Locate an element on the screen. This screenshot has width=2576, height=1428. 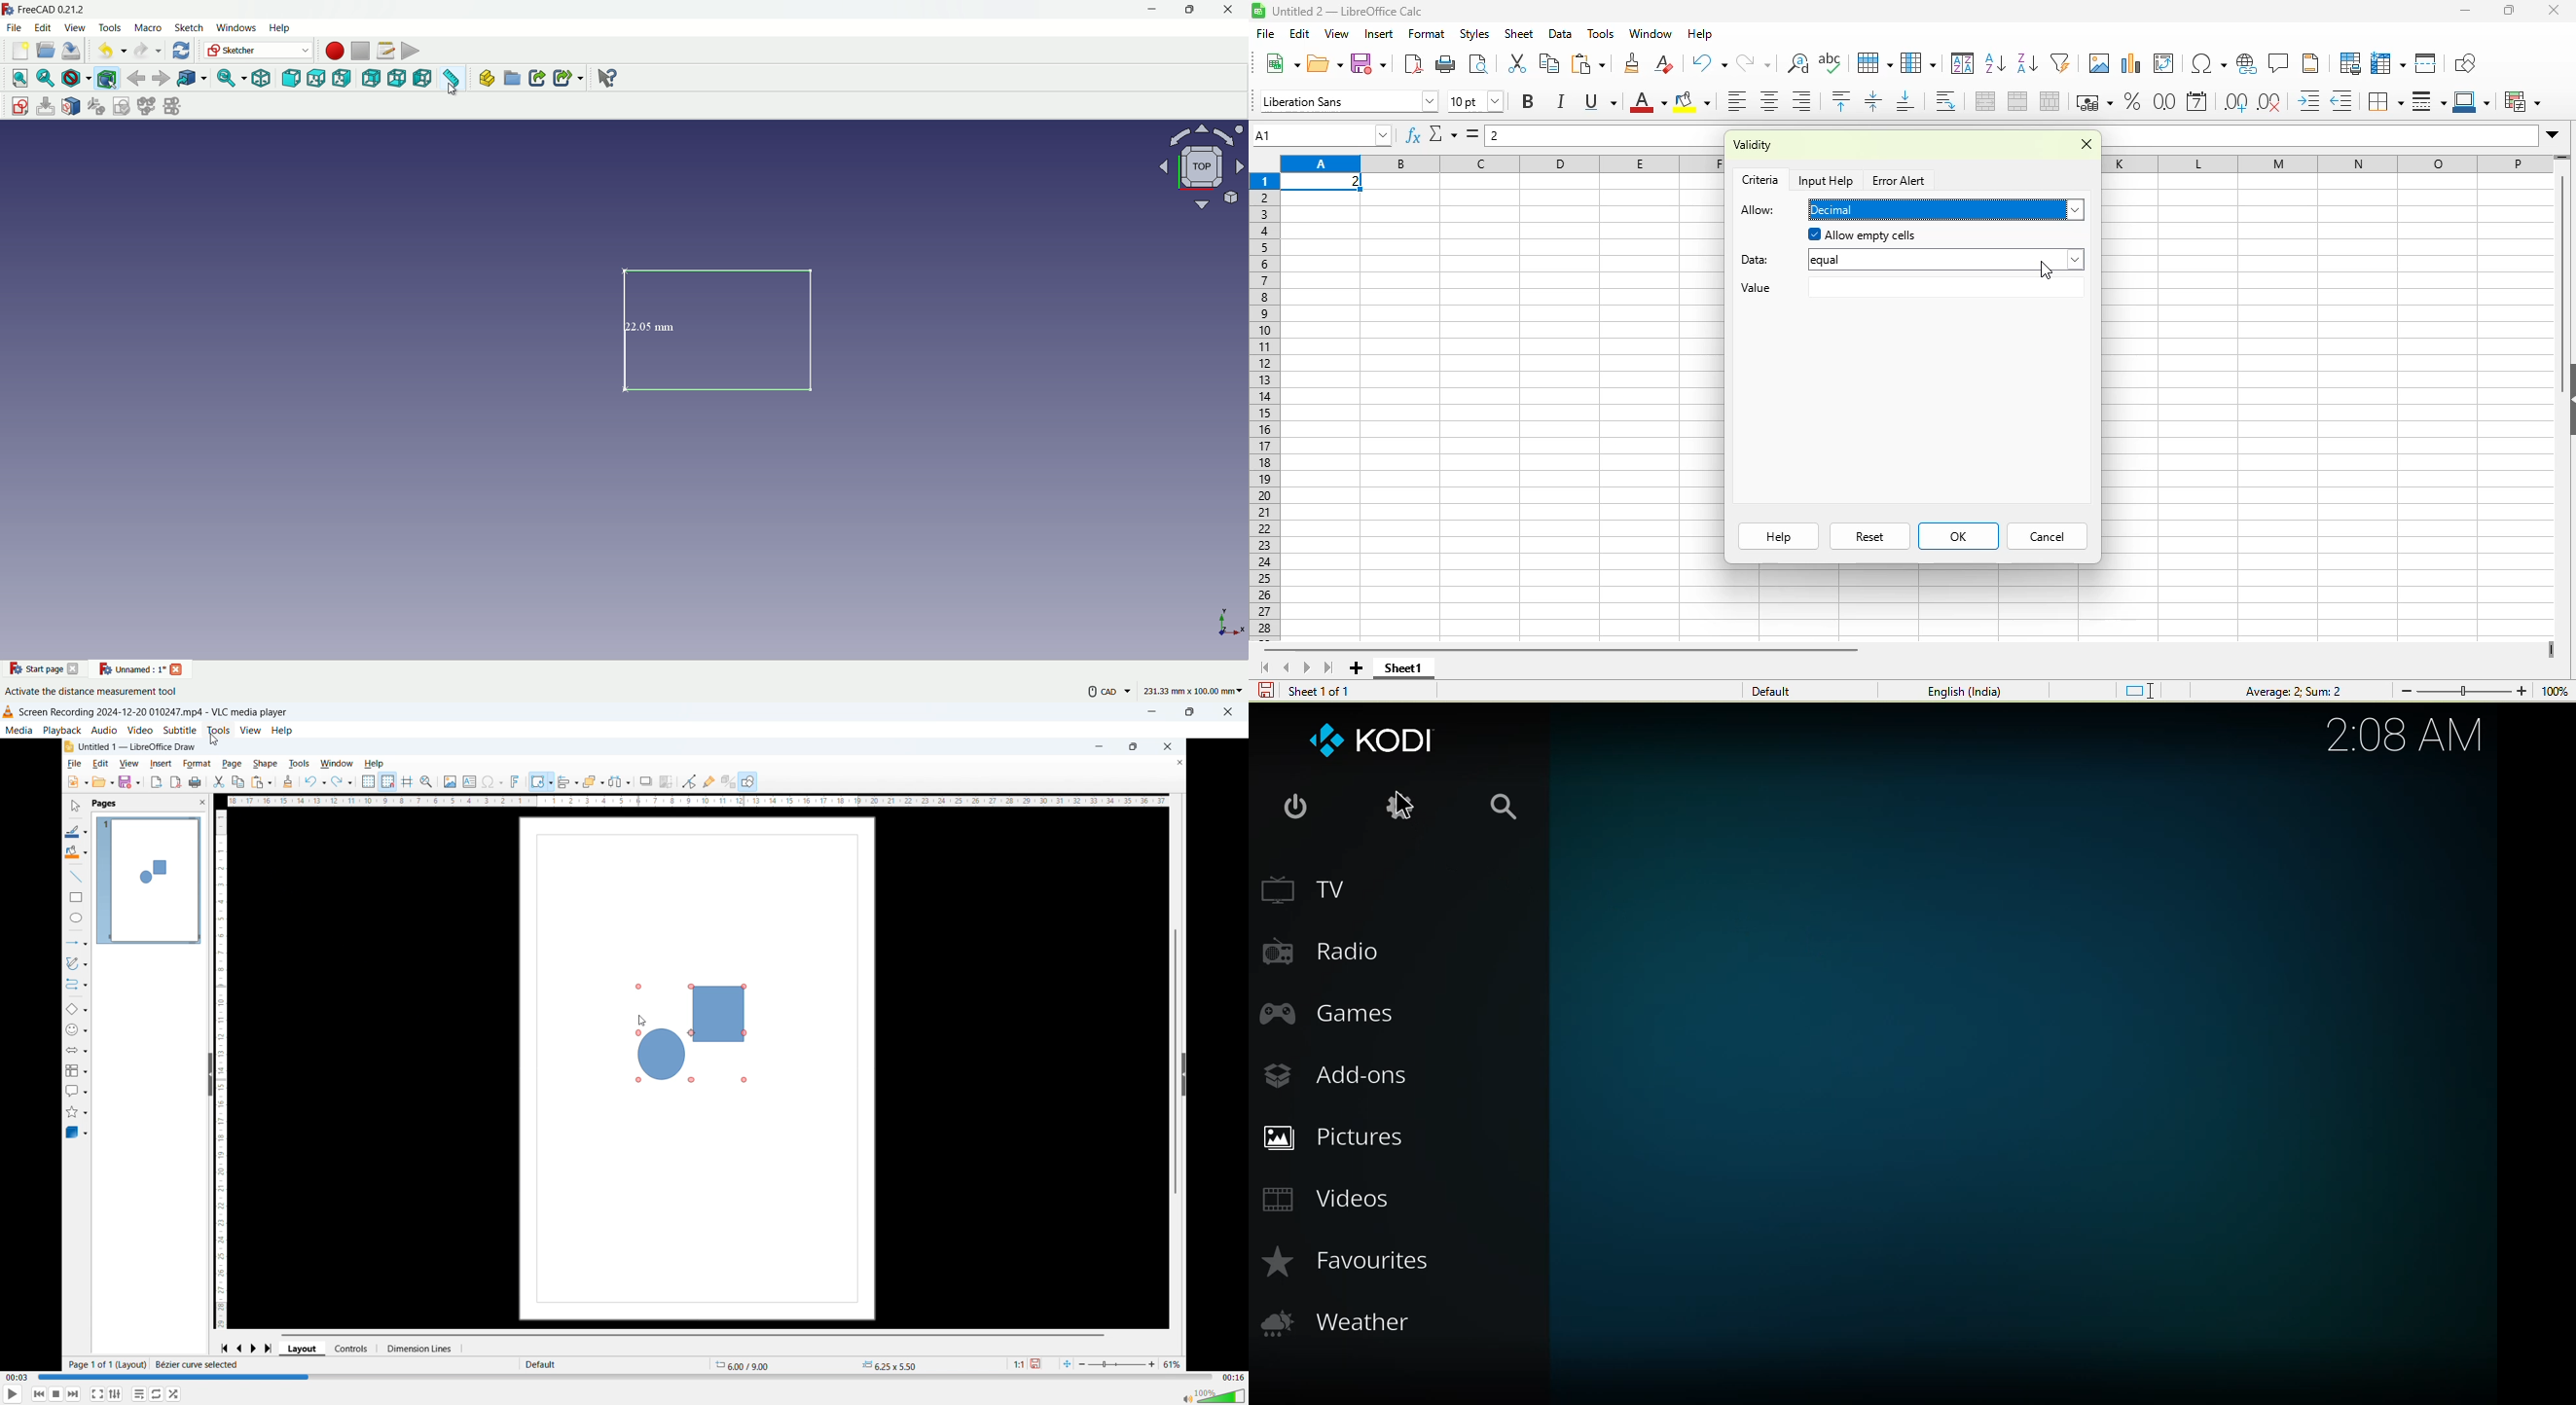
scroll top last sheet is located at coordinates (1332, 667).